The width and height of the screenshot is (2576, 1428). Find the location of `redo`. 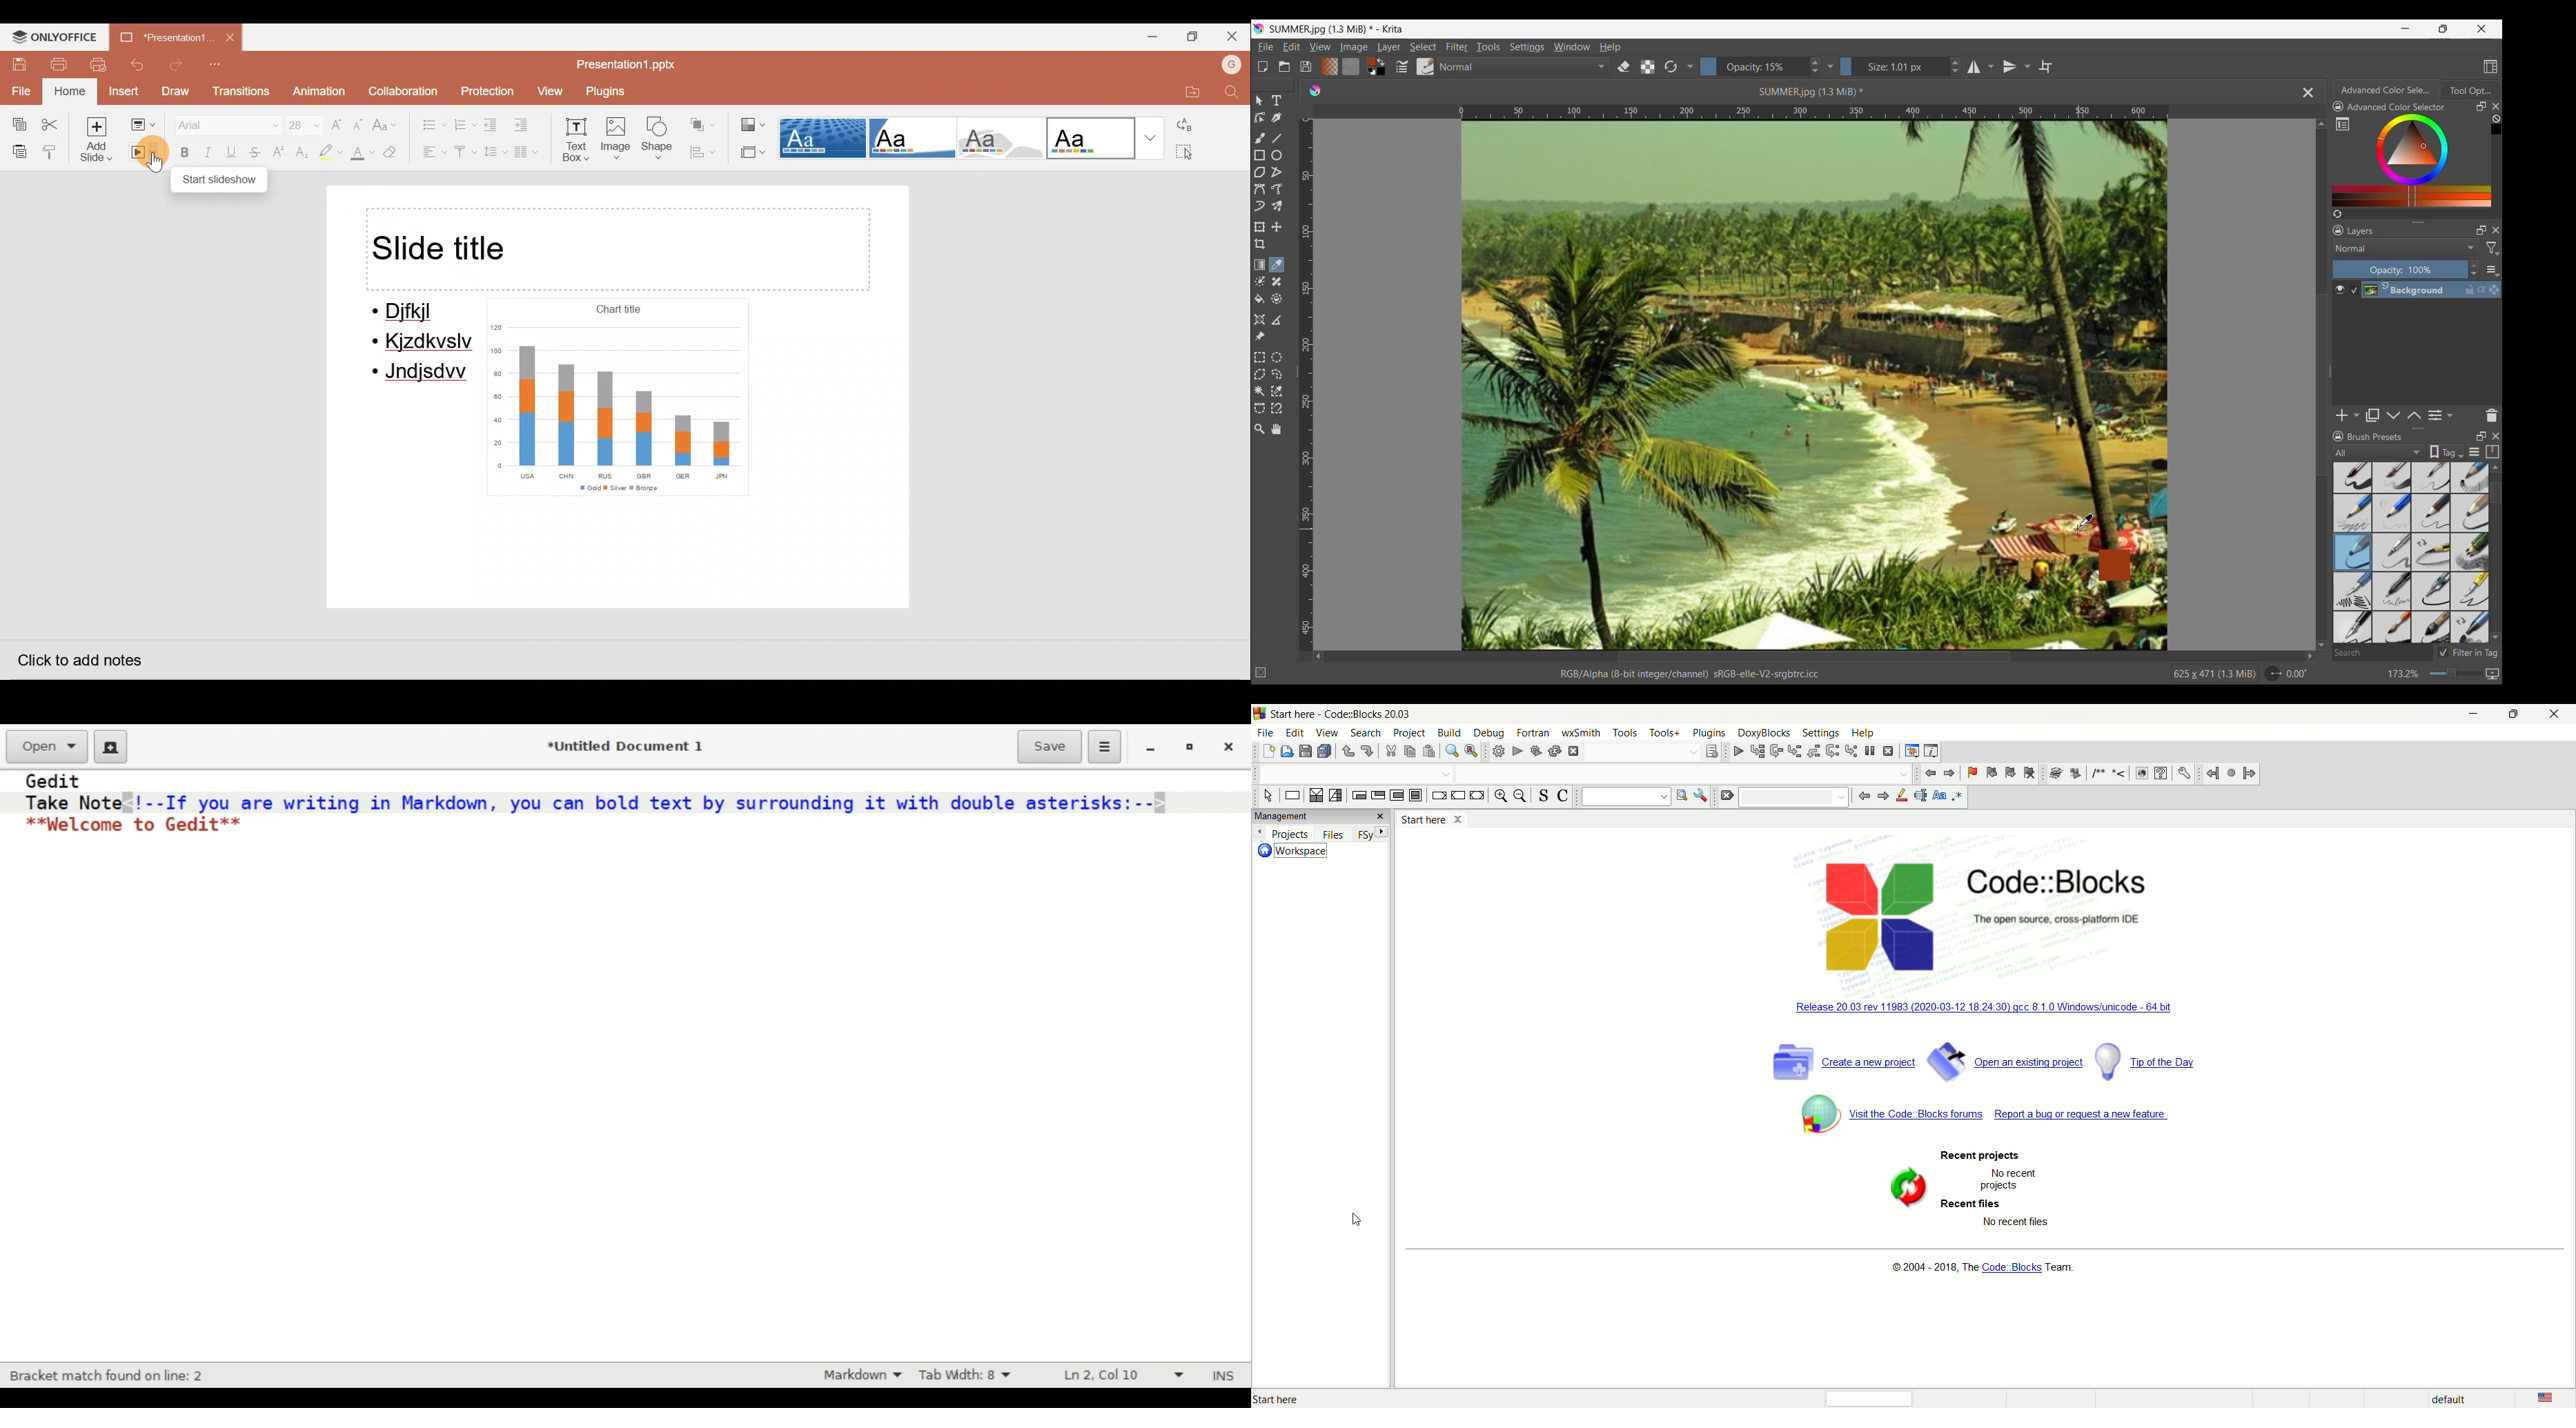

redo is located at coordinates (1368, 750).